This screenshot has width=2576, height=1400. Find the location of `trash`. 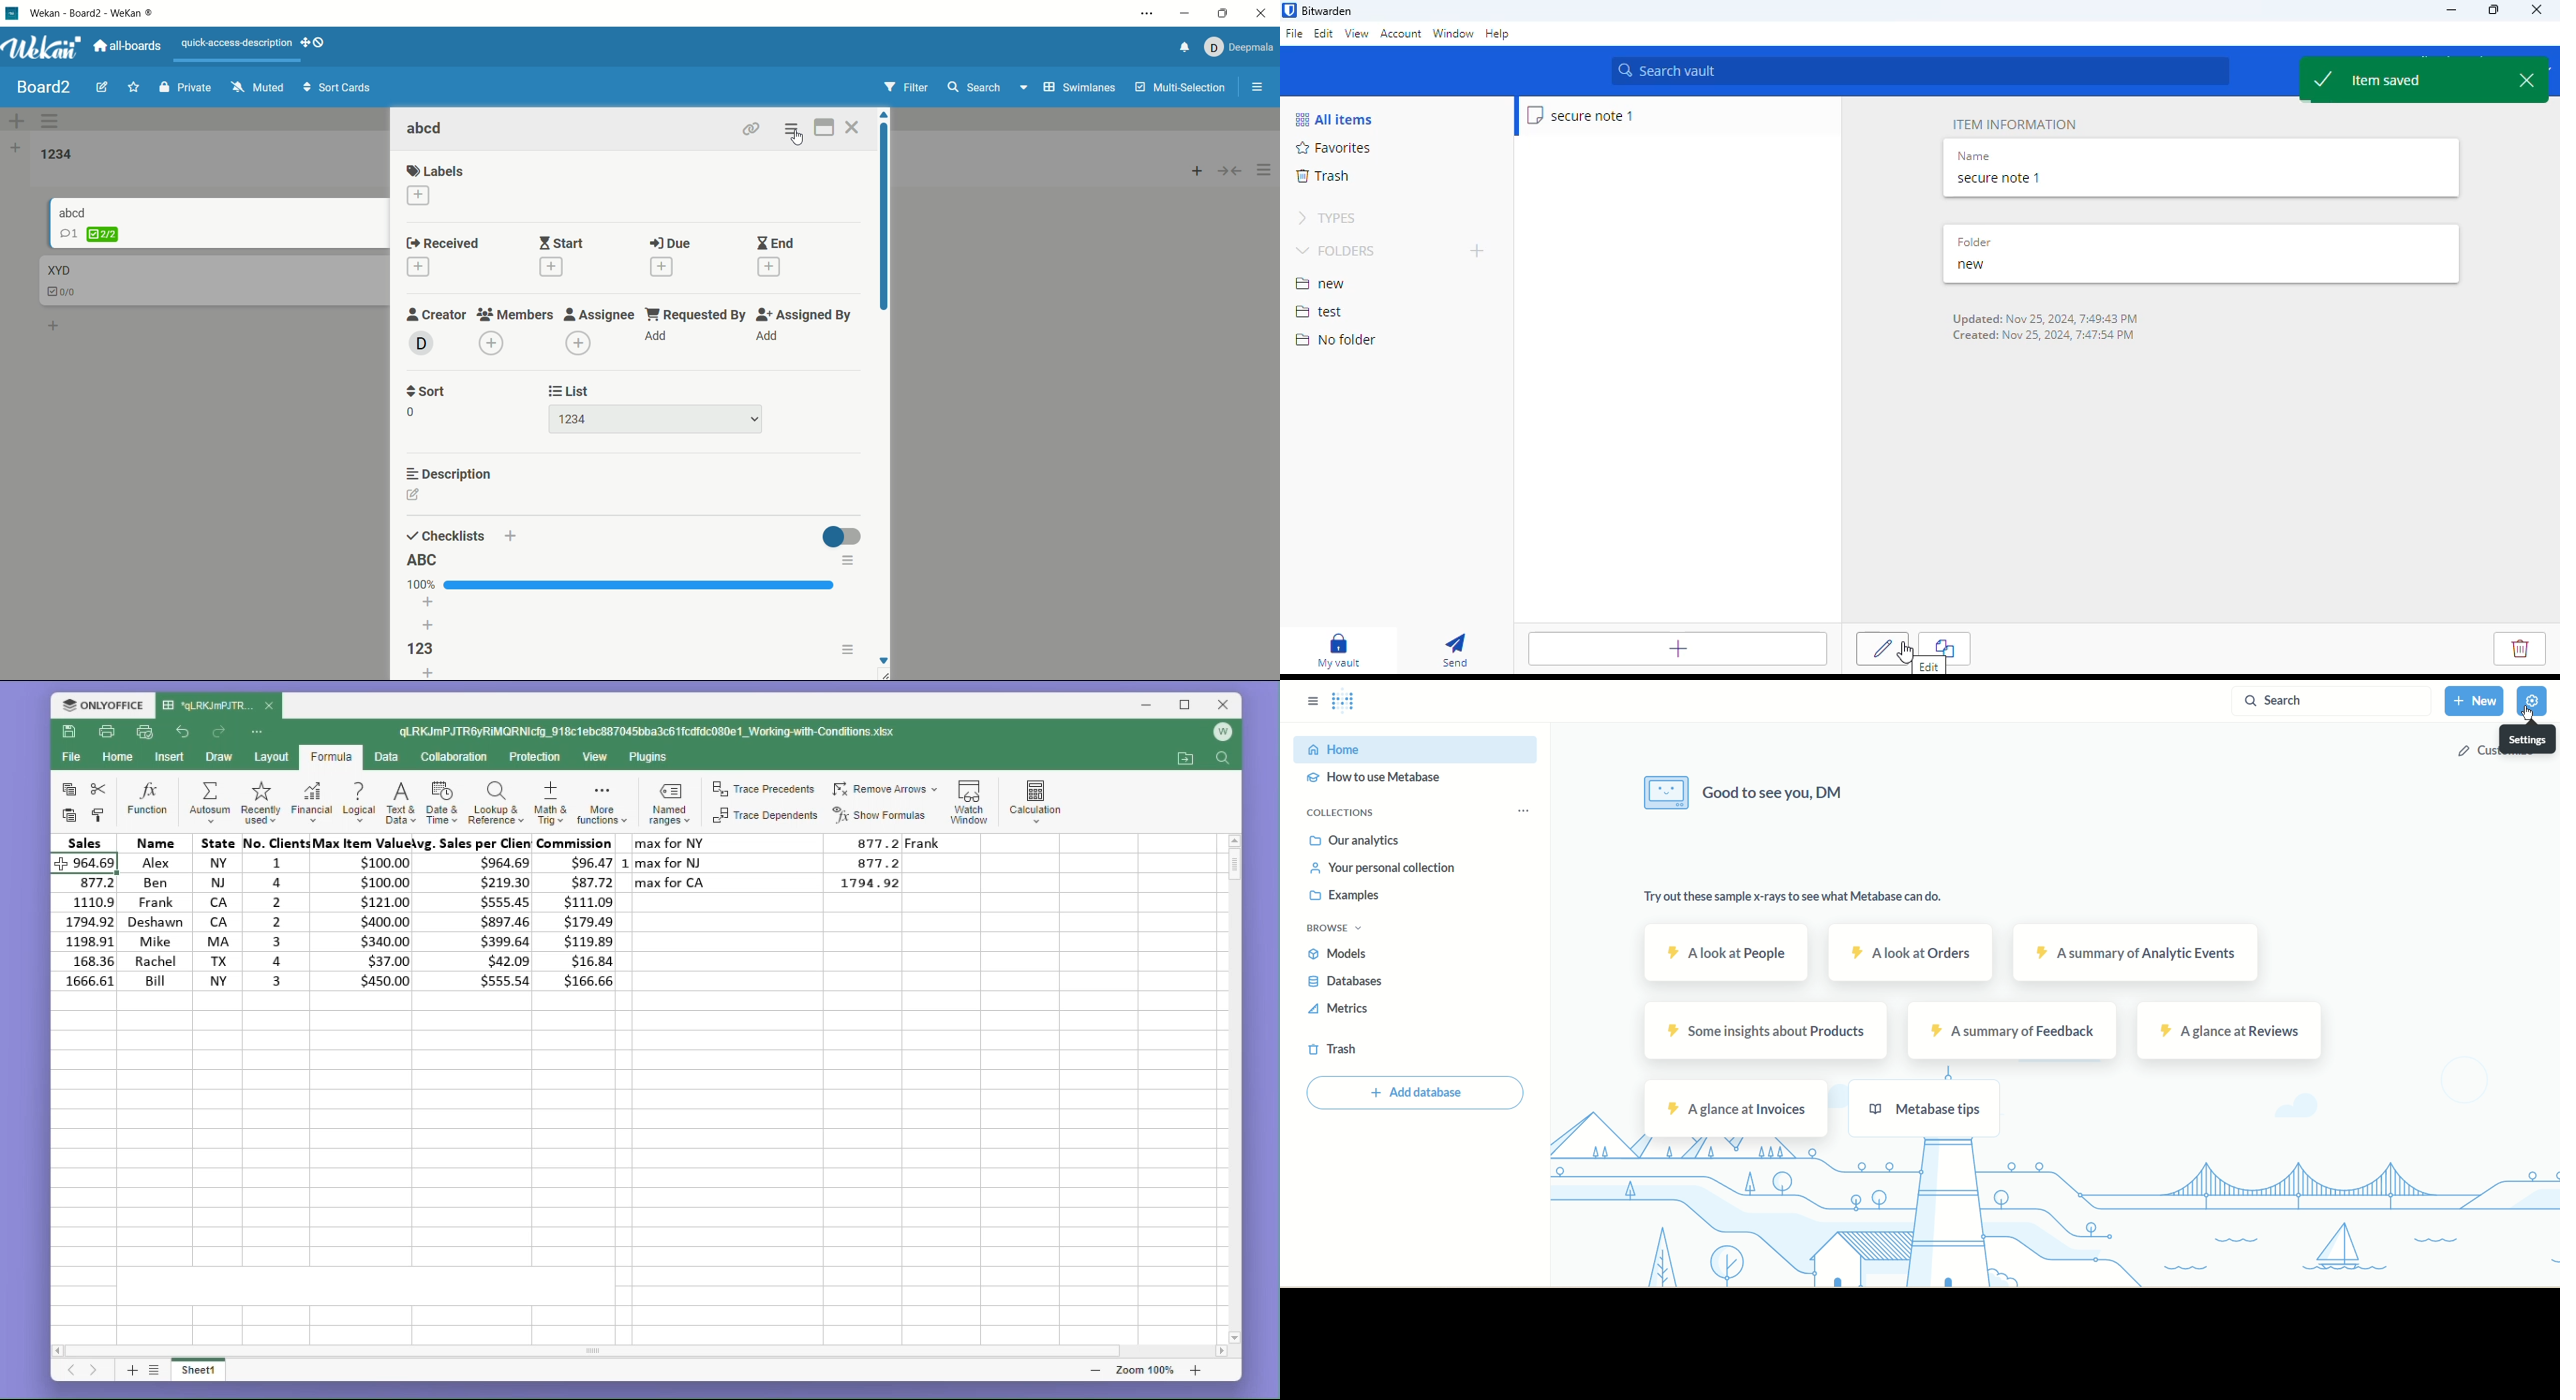

trash is located at coordinates (1337, 1049).